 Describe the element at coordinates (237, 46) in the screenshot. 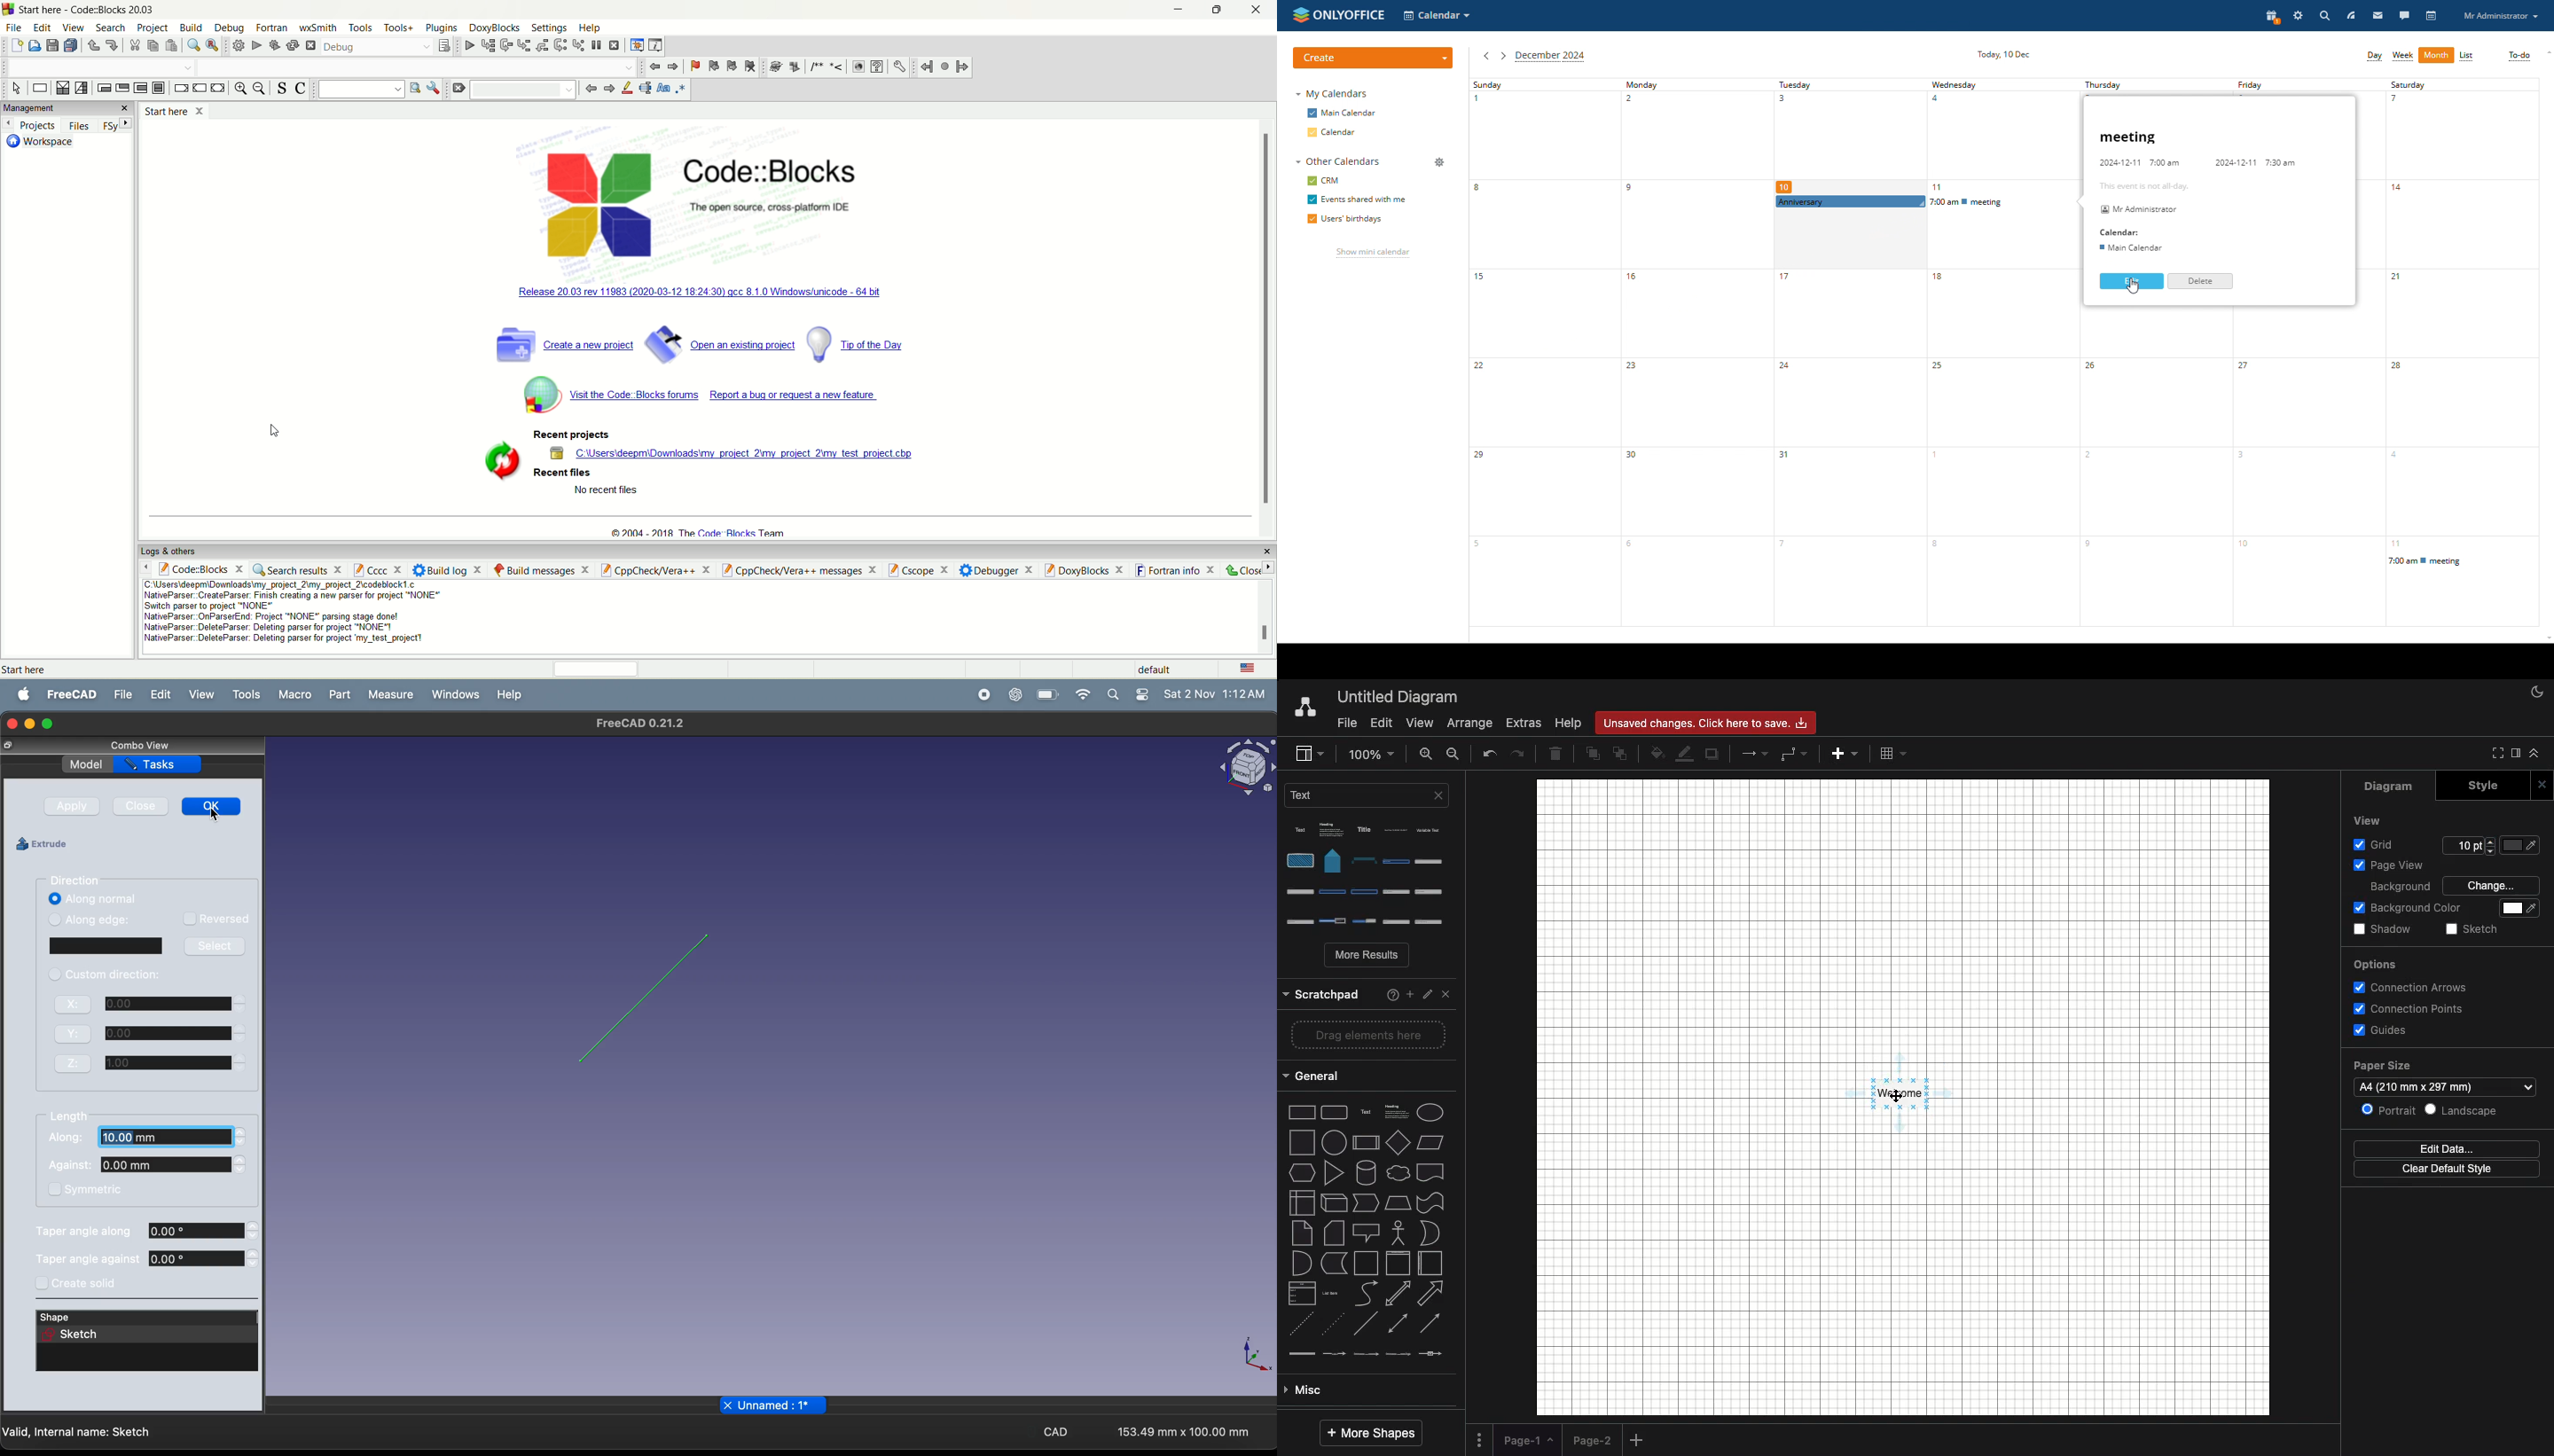

I see `build` at that location.